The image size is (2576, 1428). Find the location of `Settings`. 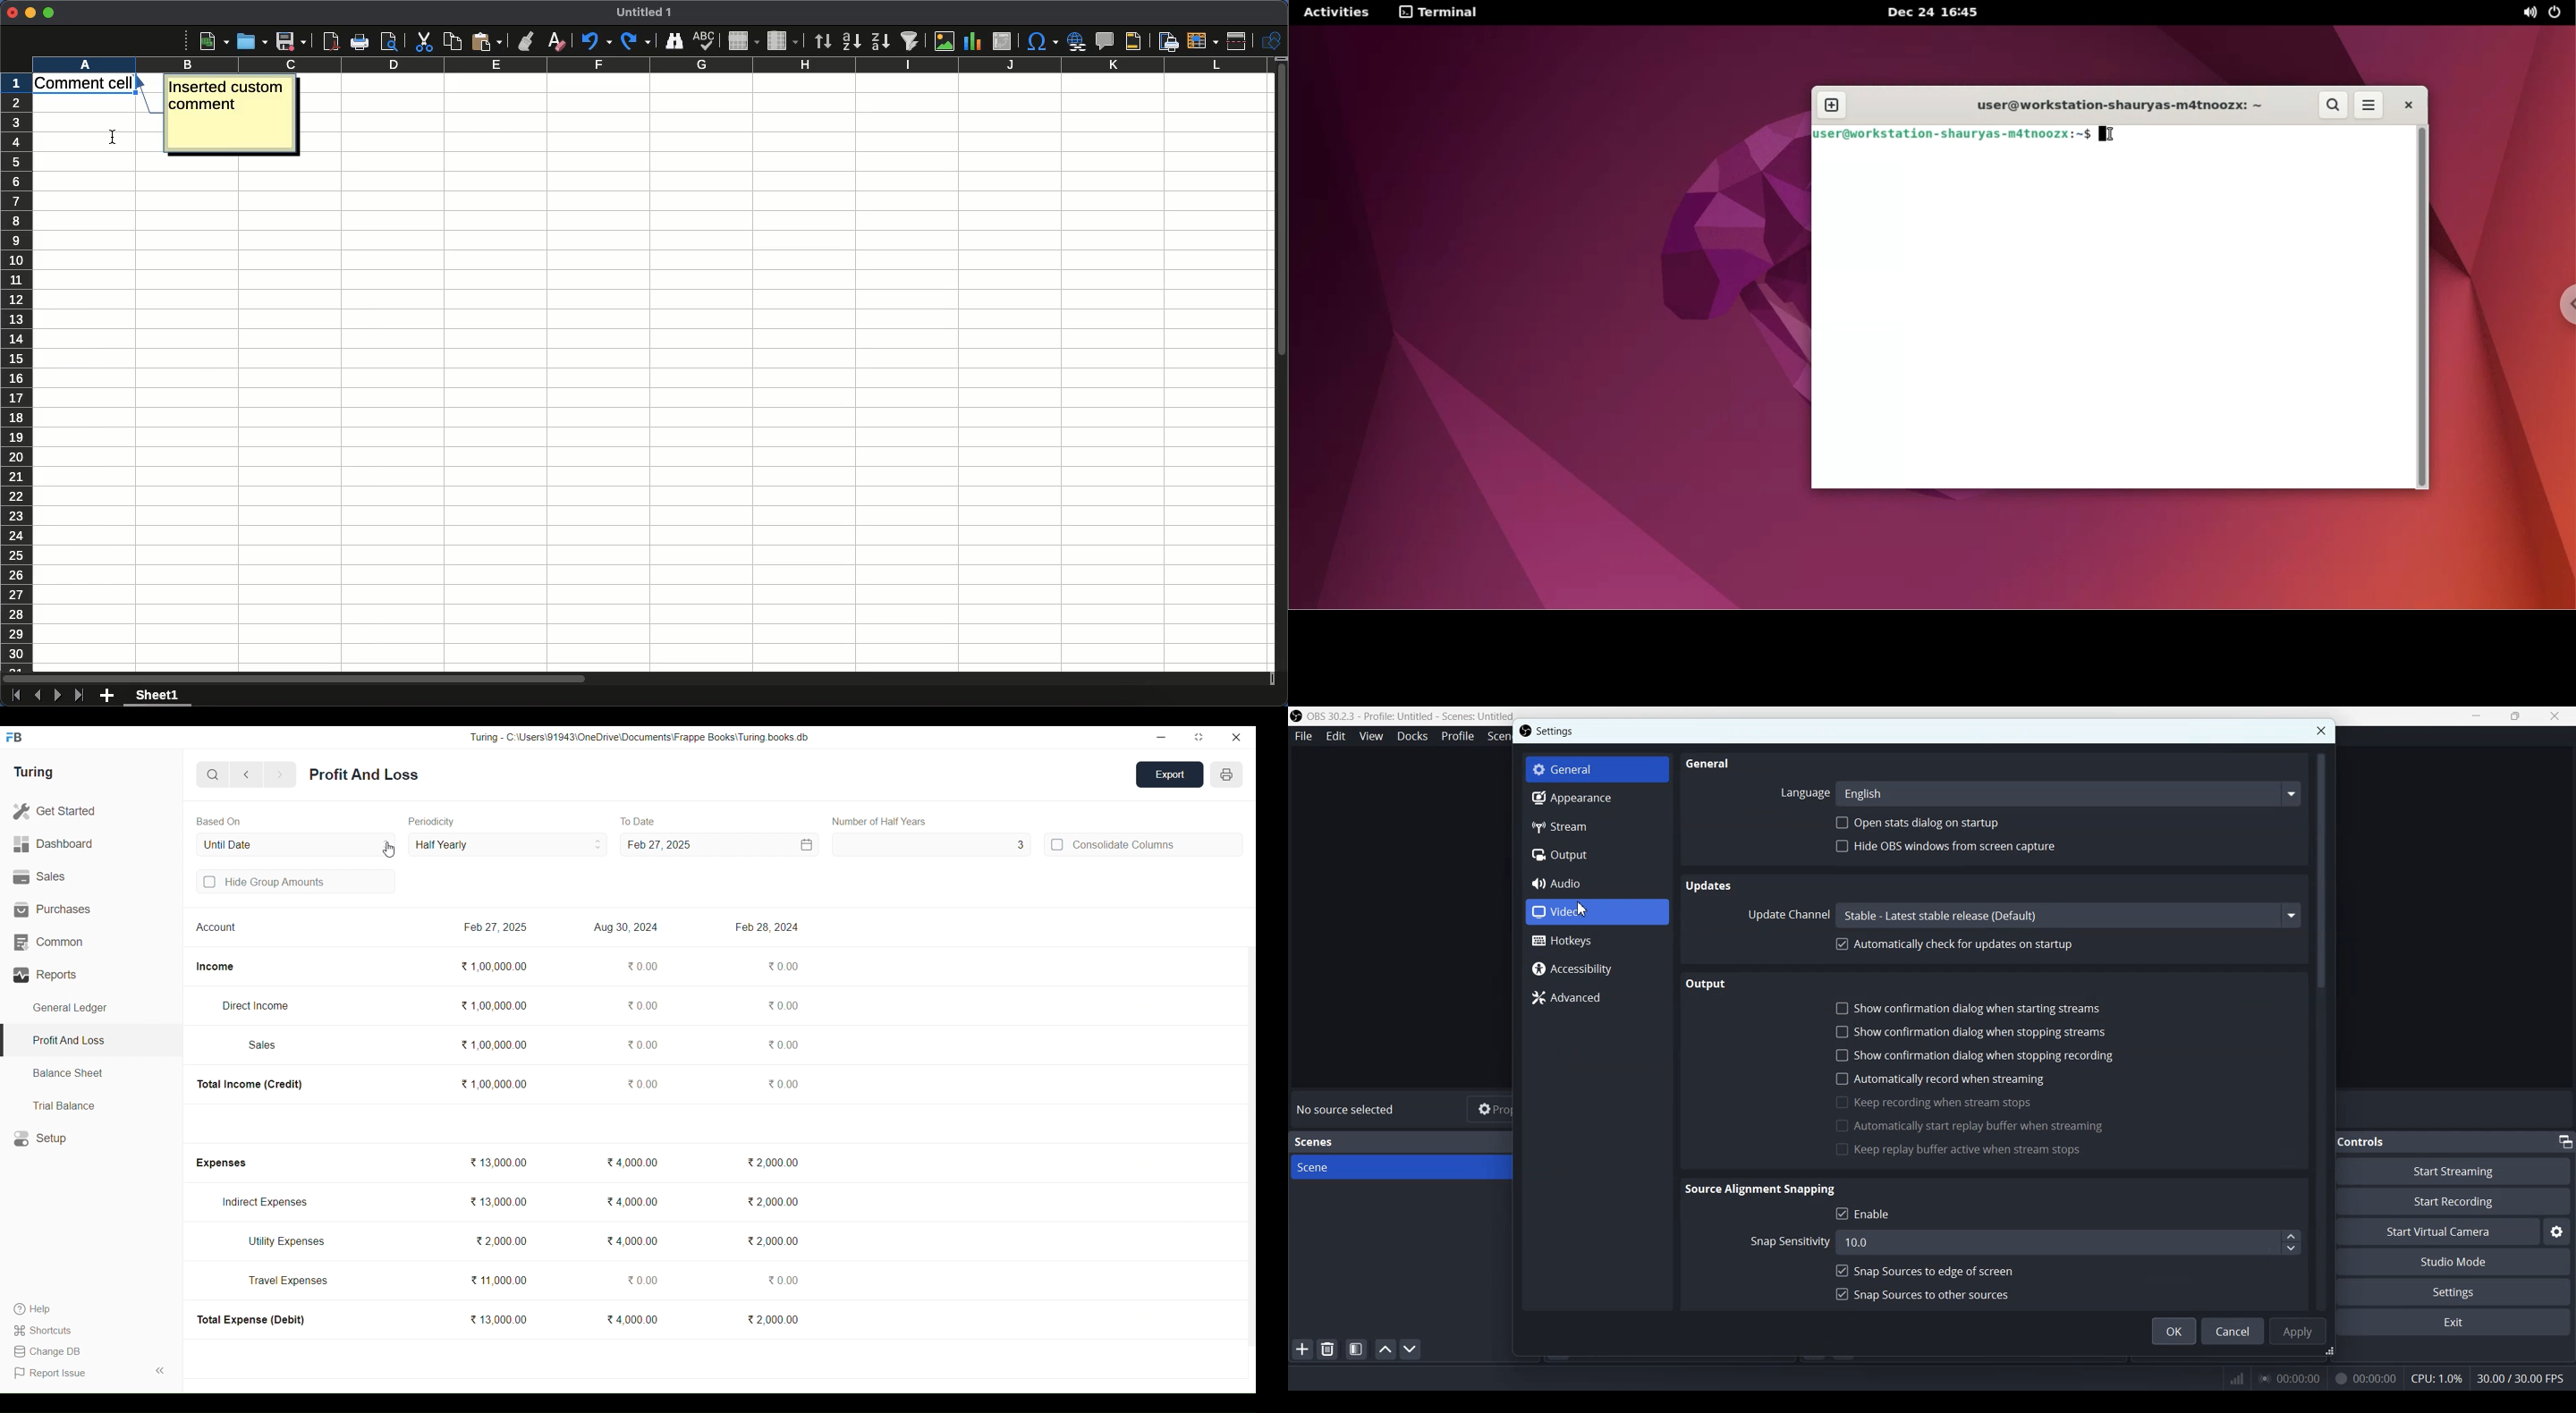

Settings is located at coordinates (2557, 1231).